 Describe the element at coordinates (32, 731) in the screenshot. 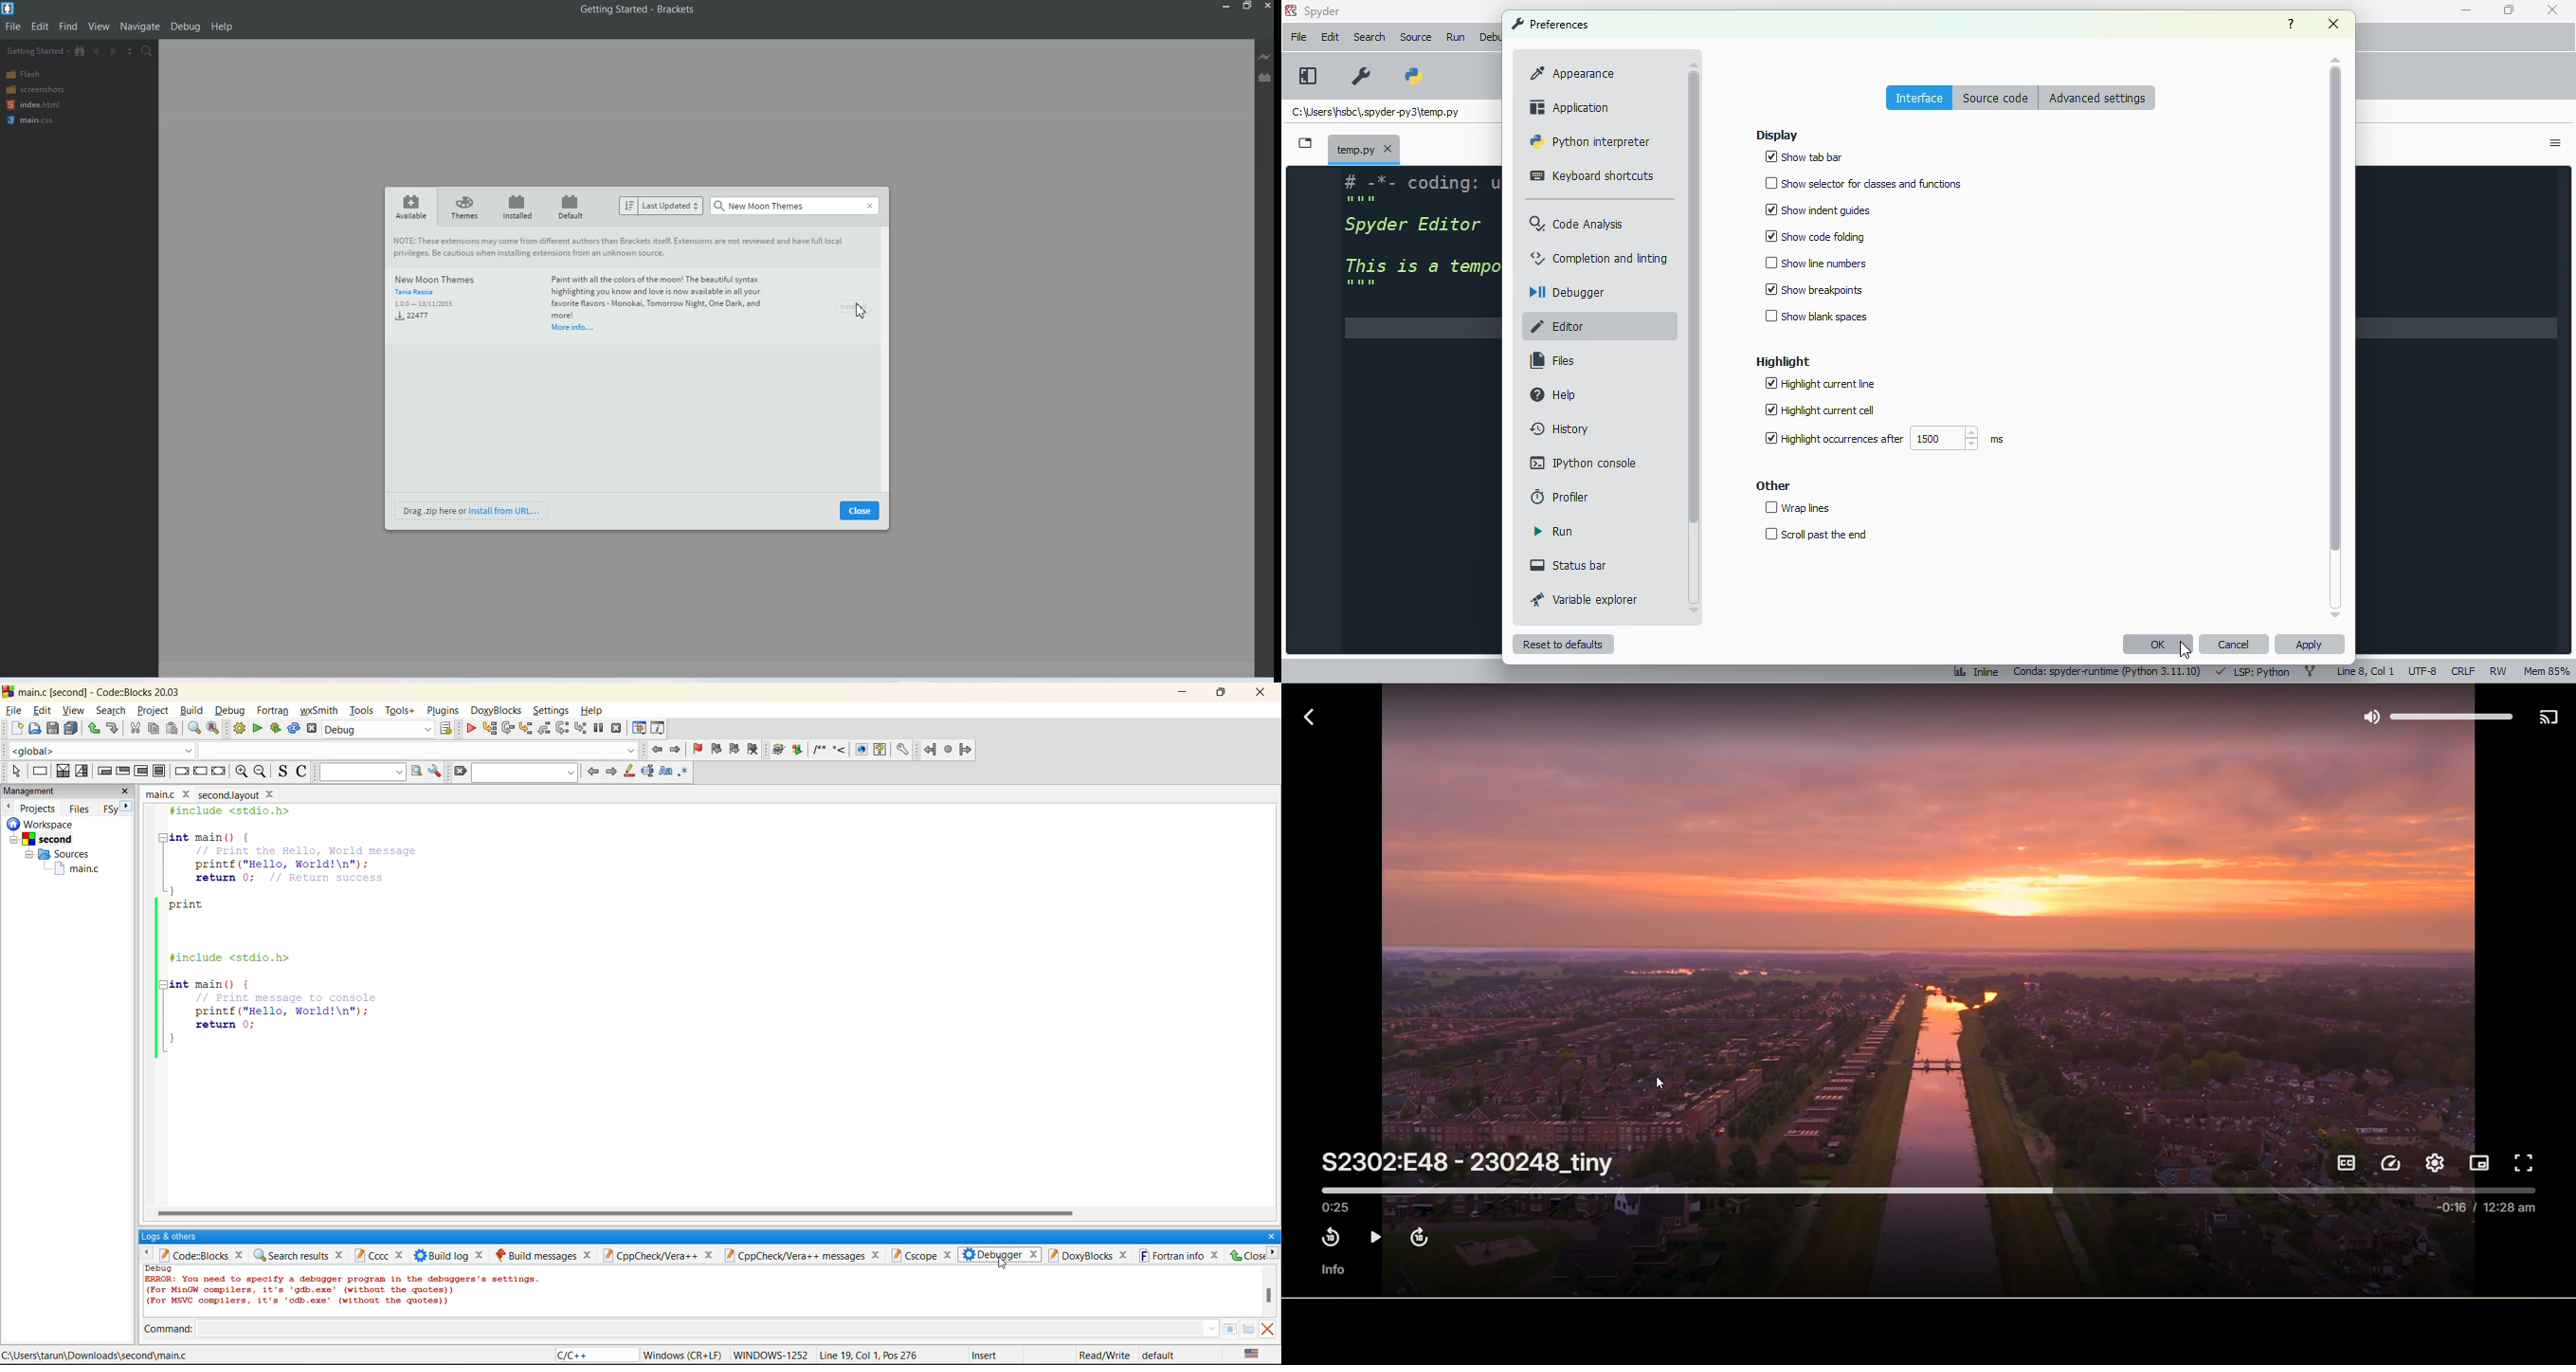

I see `open` at that location.